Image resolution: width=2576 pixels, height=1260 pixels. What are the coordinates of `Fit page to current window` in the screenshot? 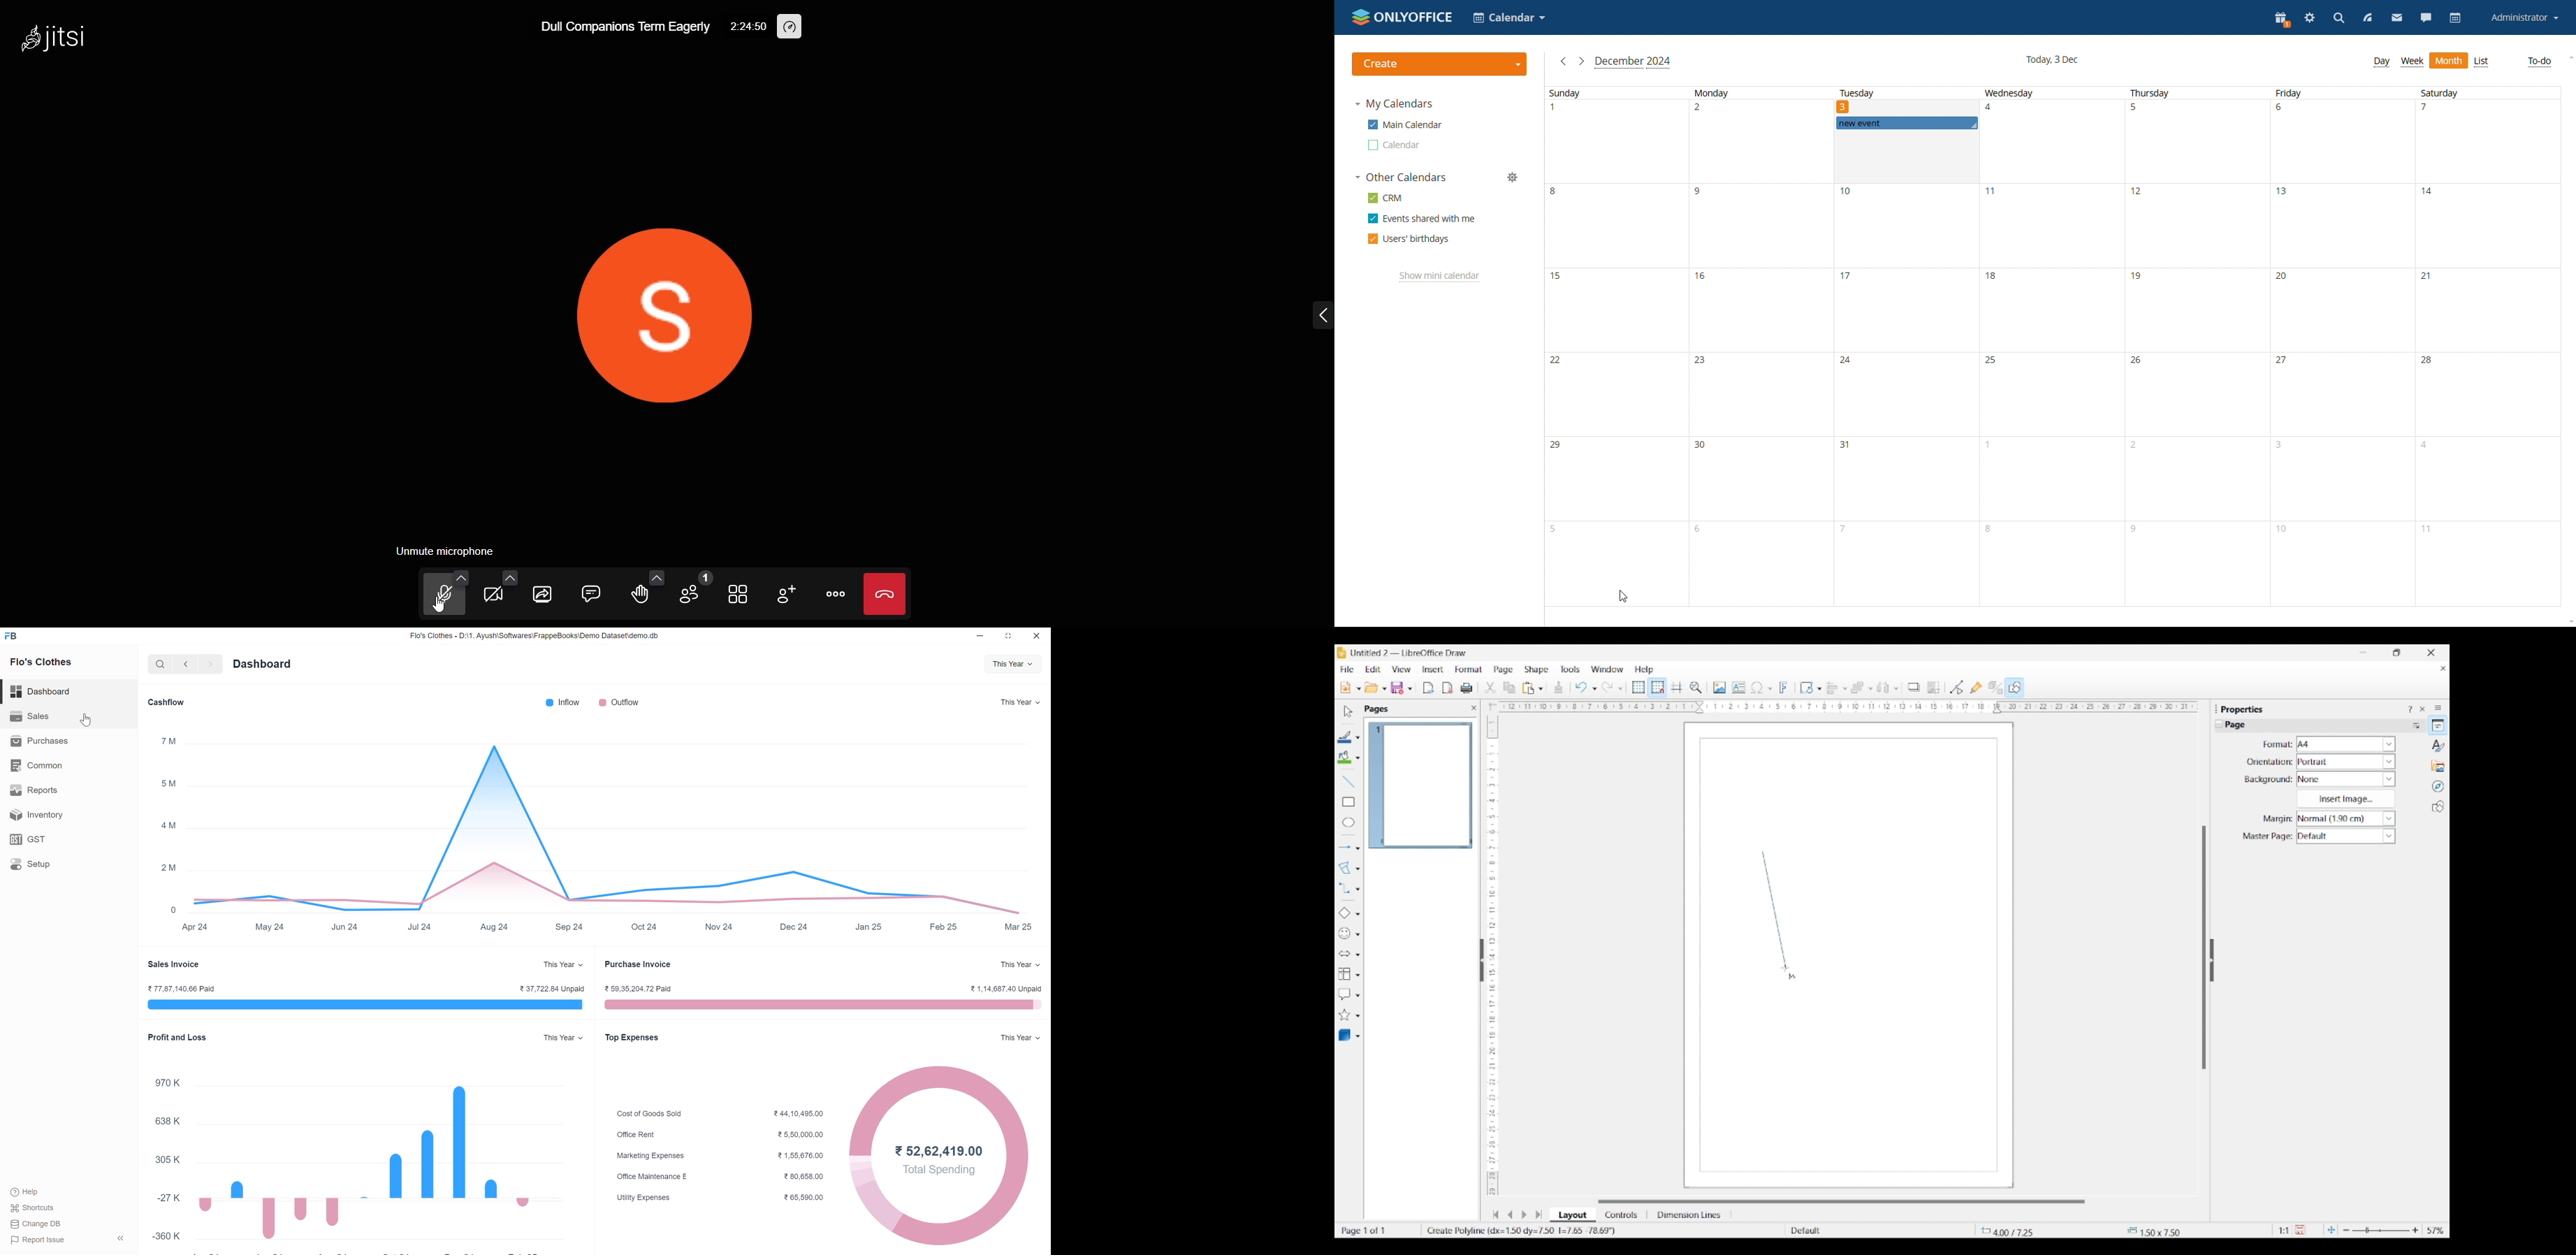 It's located at (2331, 1229).